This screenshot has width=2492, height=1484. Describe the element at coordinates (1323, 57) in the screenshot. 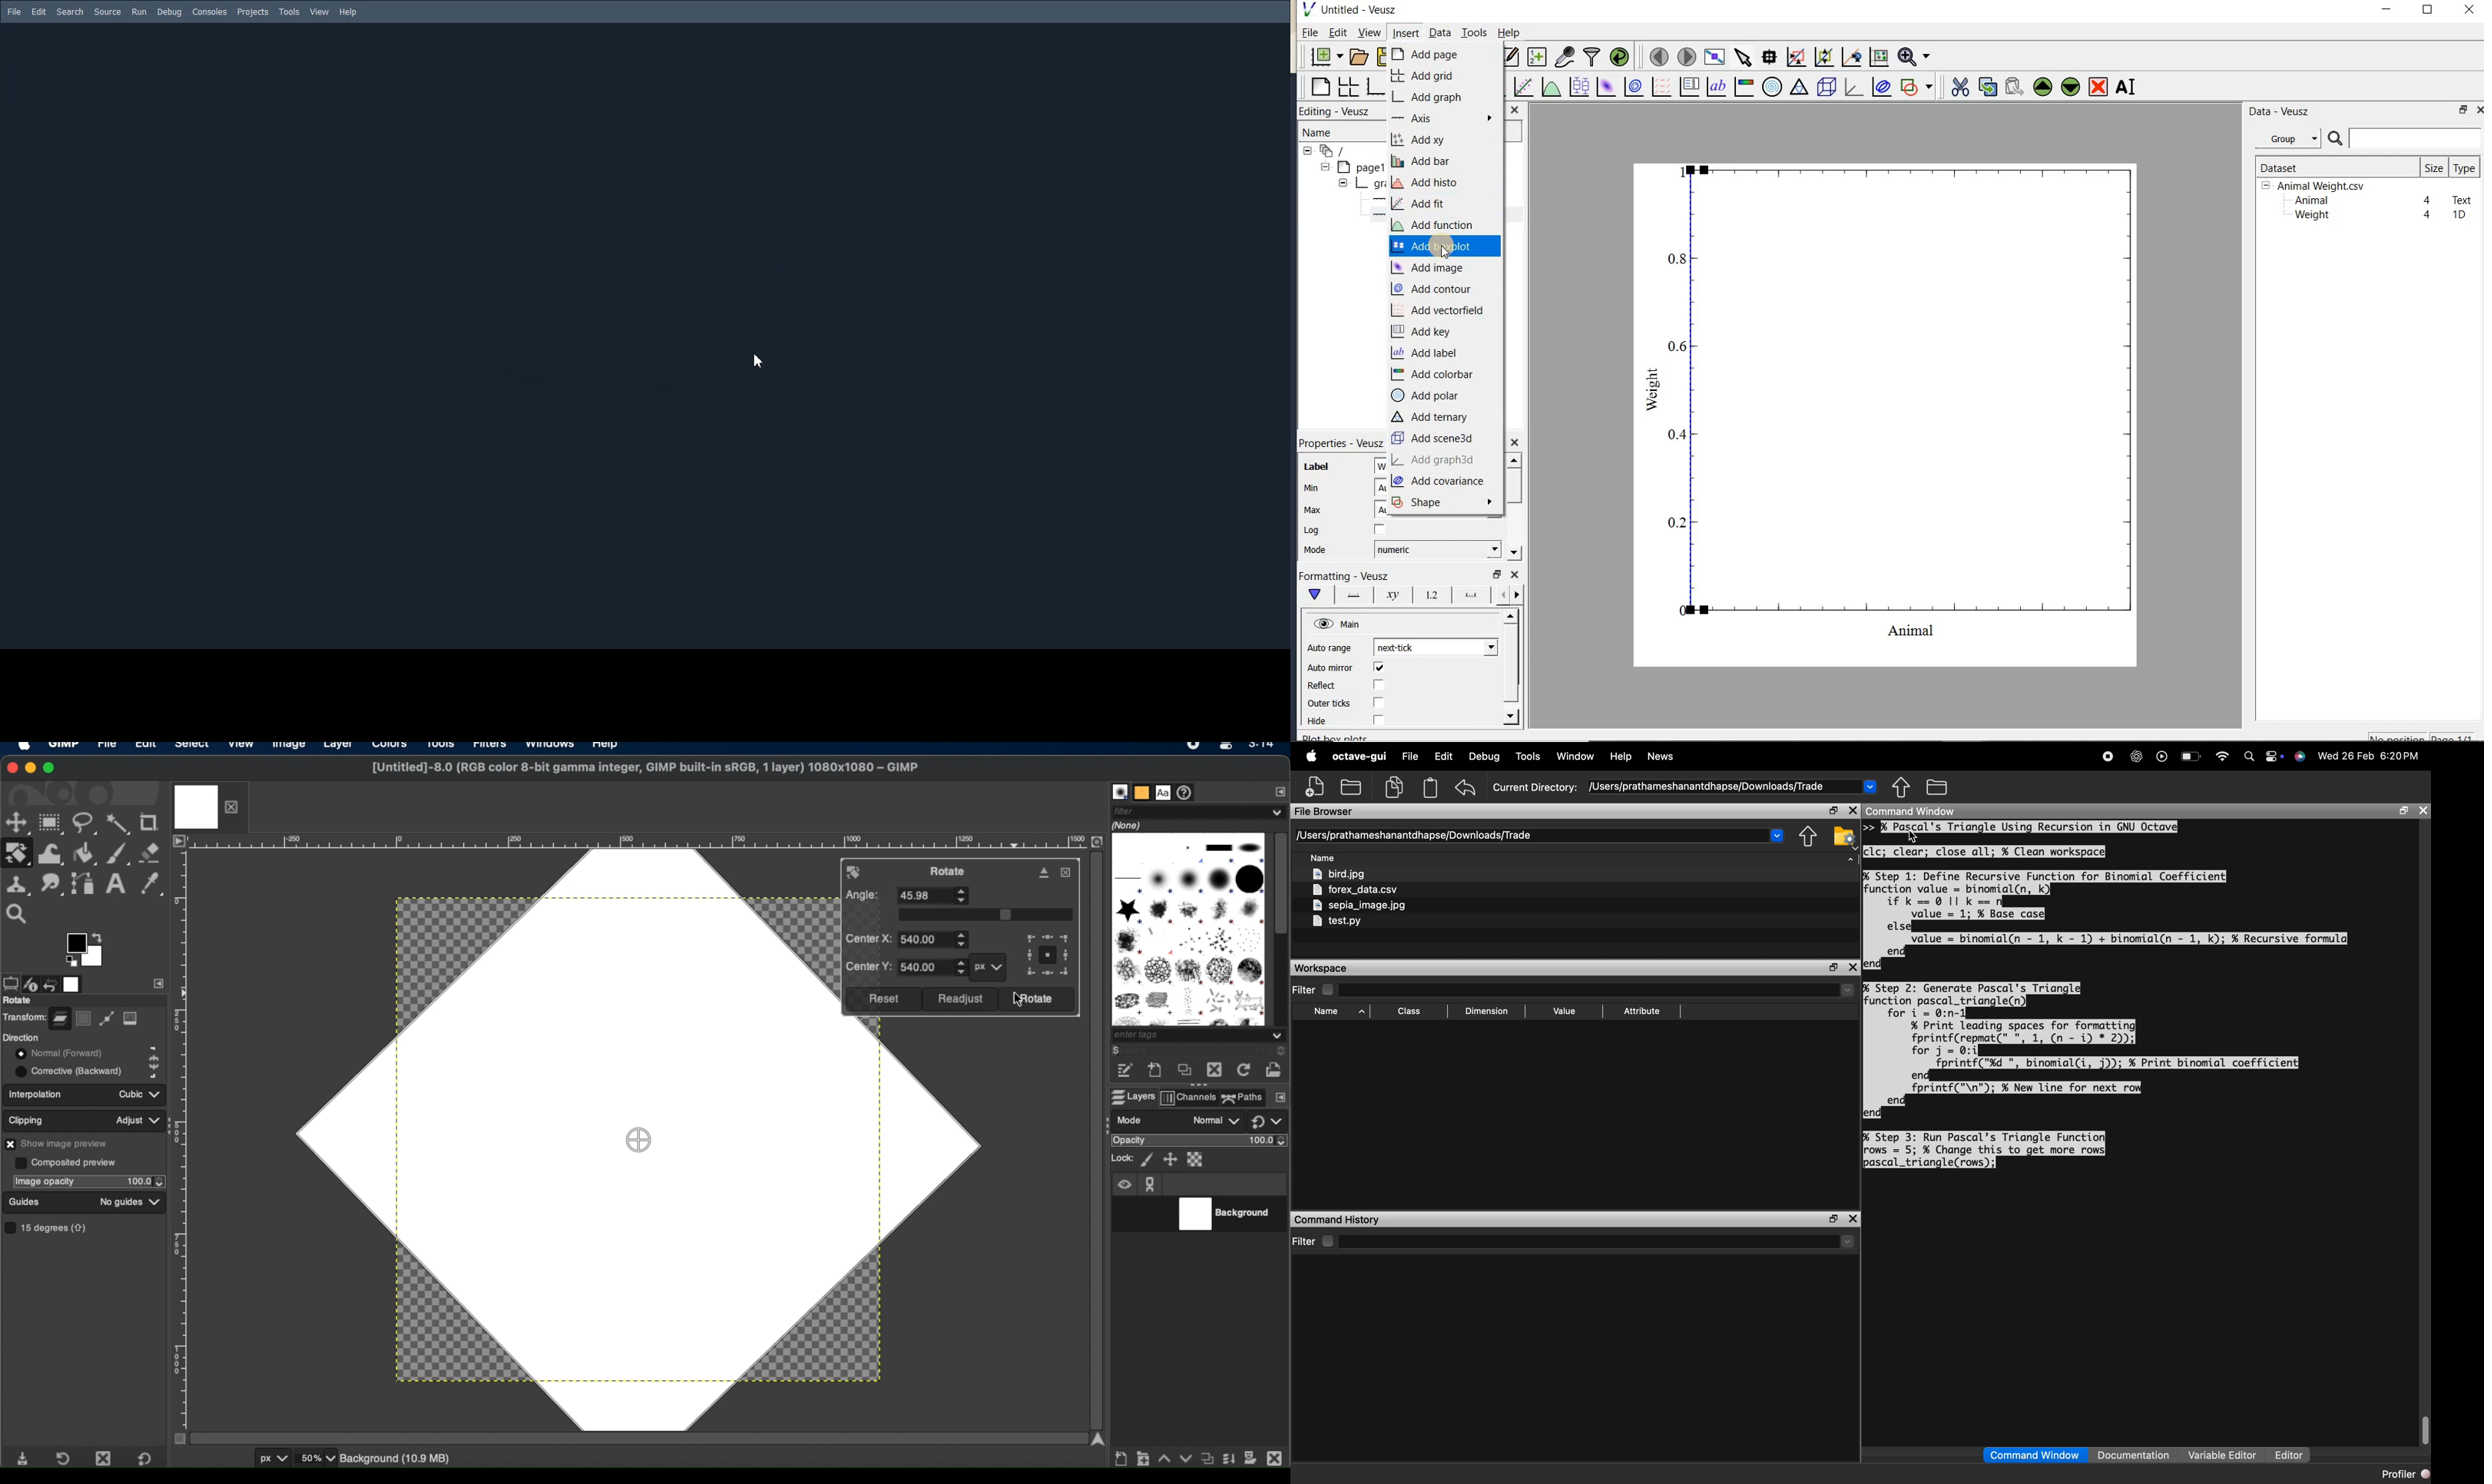

I see `new document` at that location.